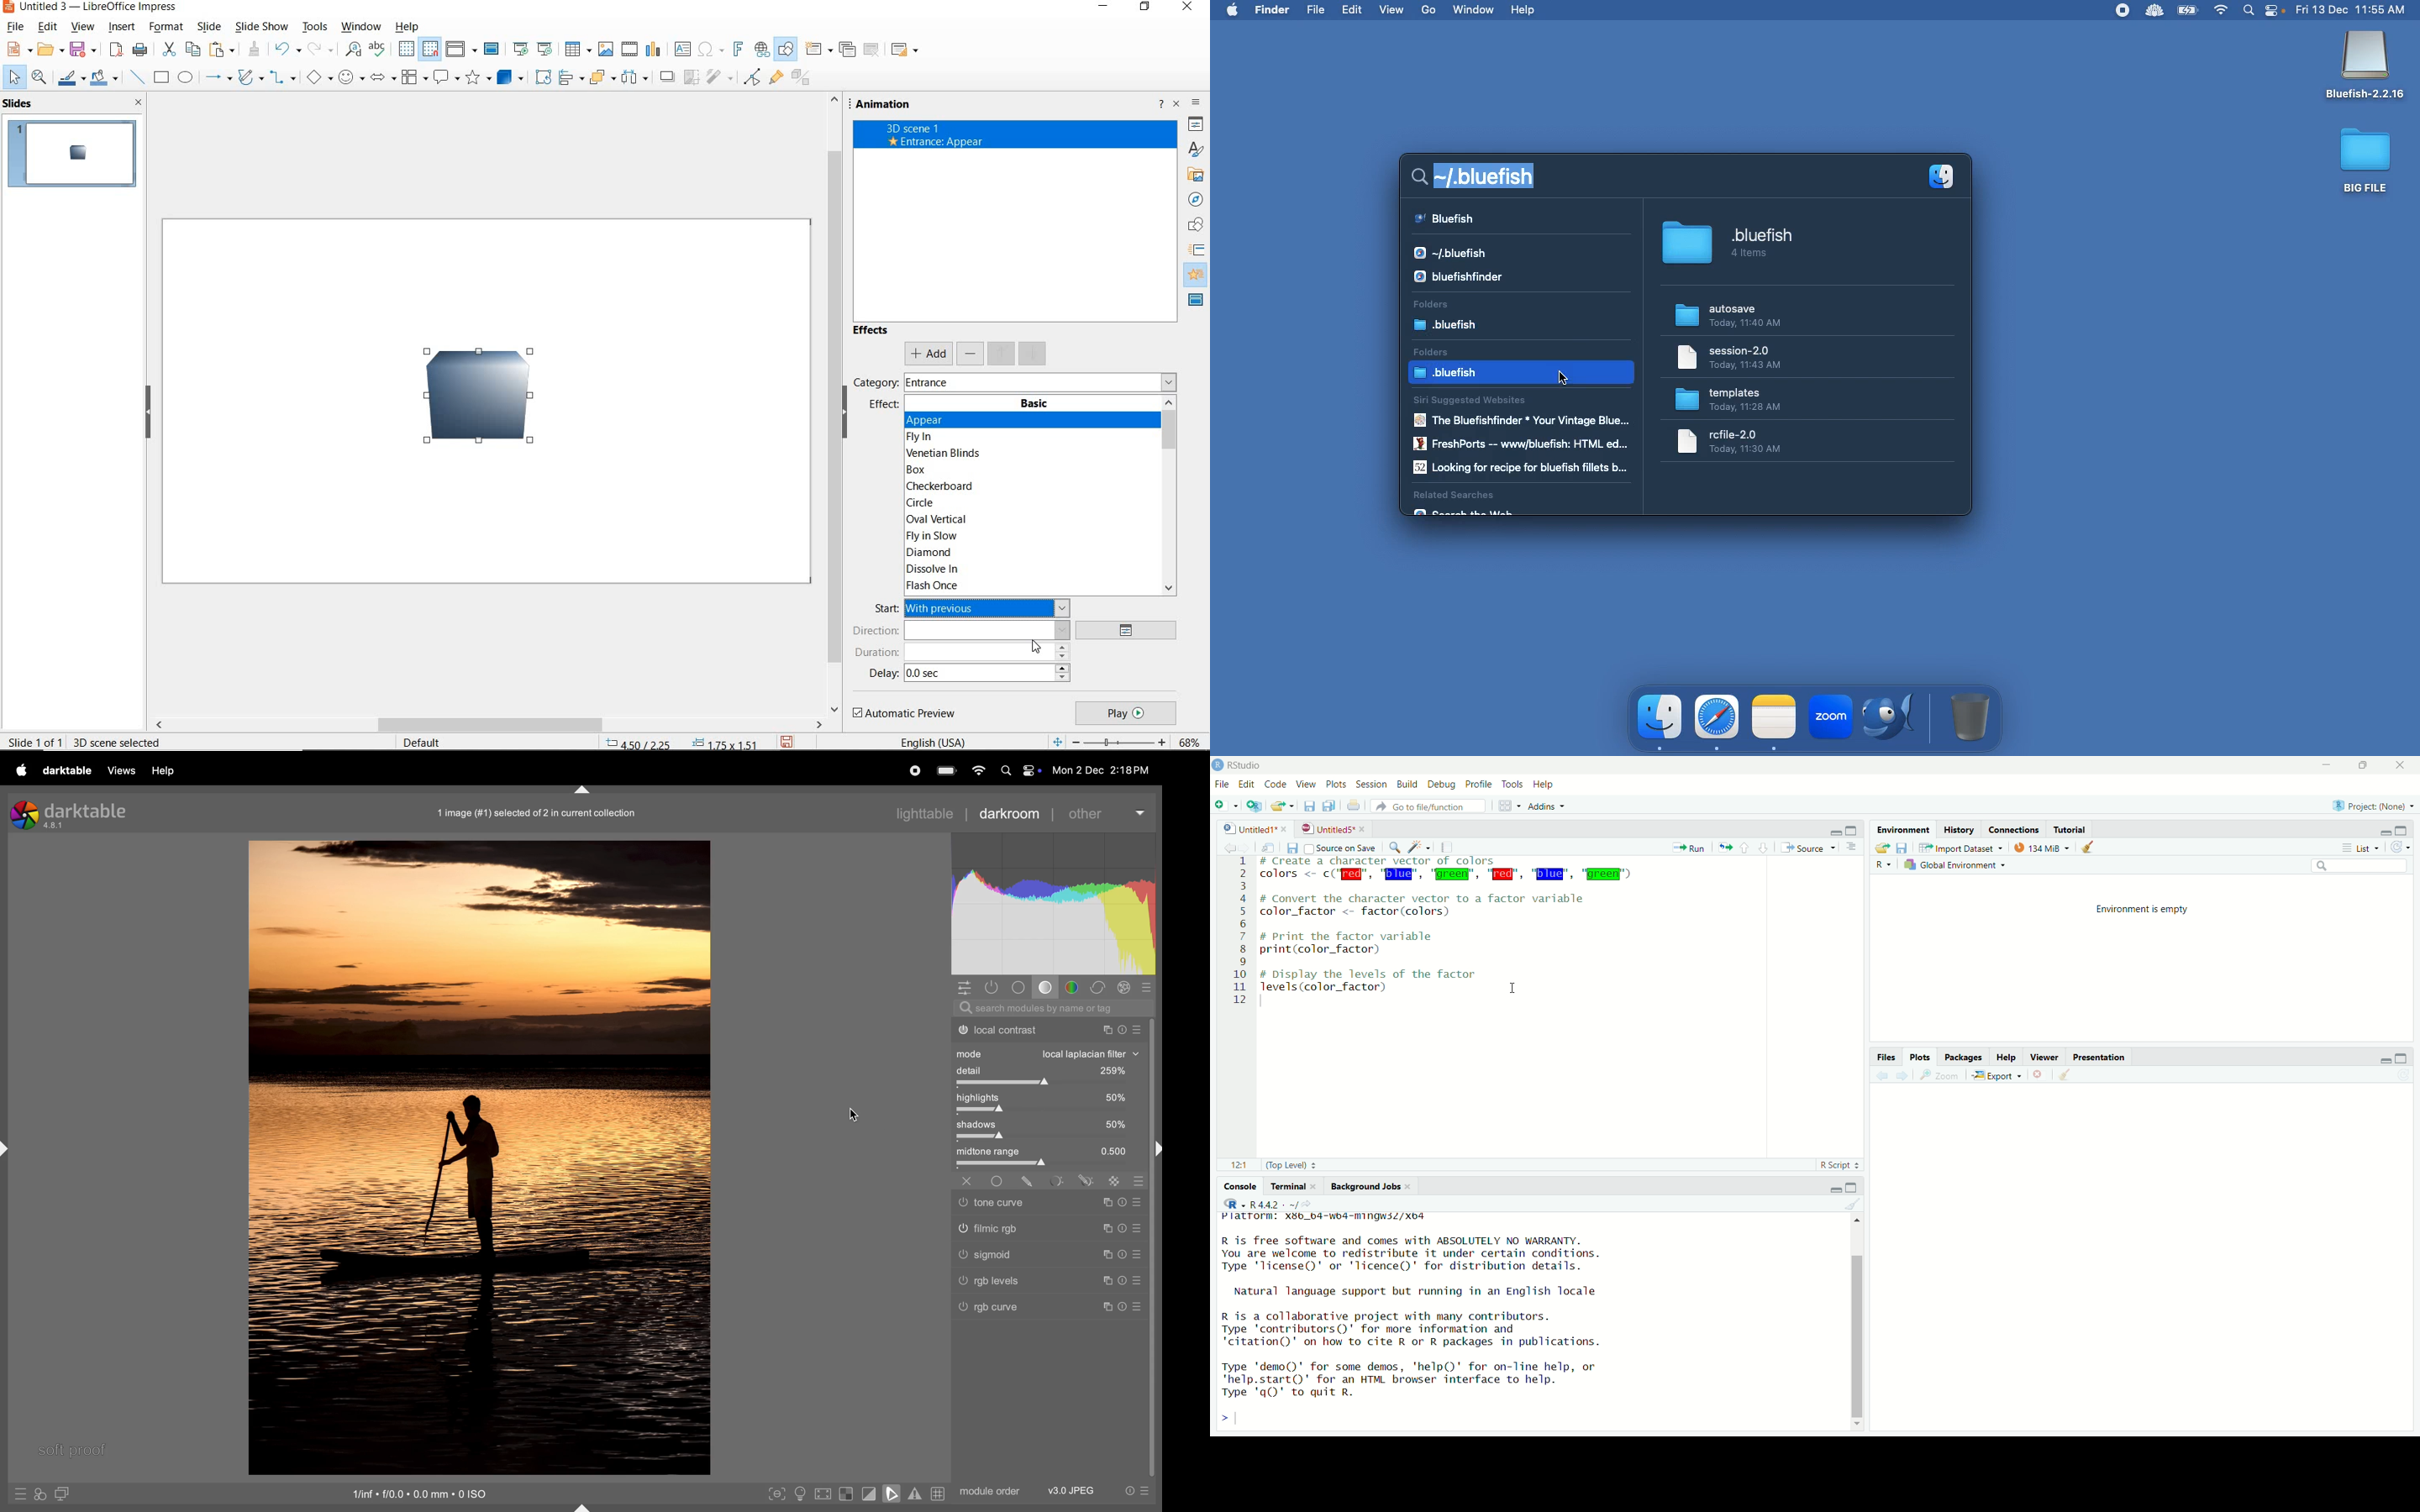  What do you see at coordinates (1372, 784) in the screenshot?
I see `session` at bounding box center [1372, 784].